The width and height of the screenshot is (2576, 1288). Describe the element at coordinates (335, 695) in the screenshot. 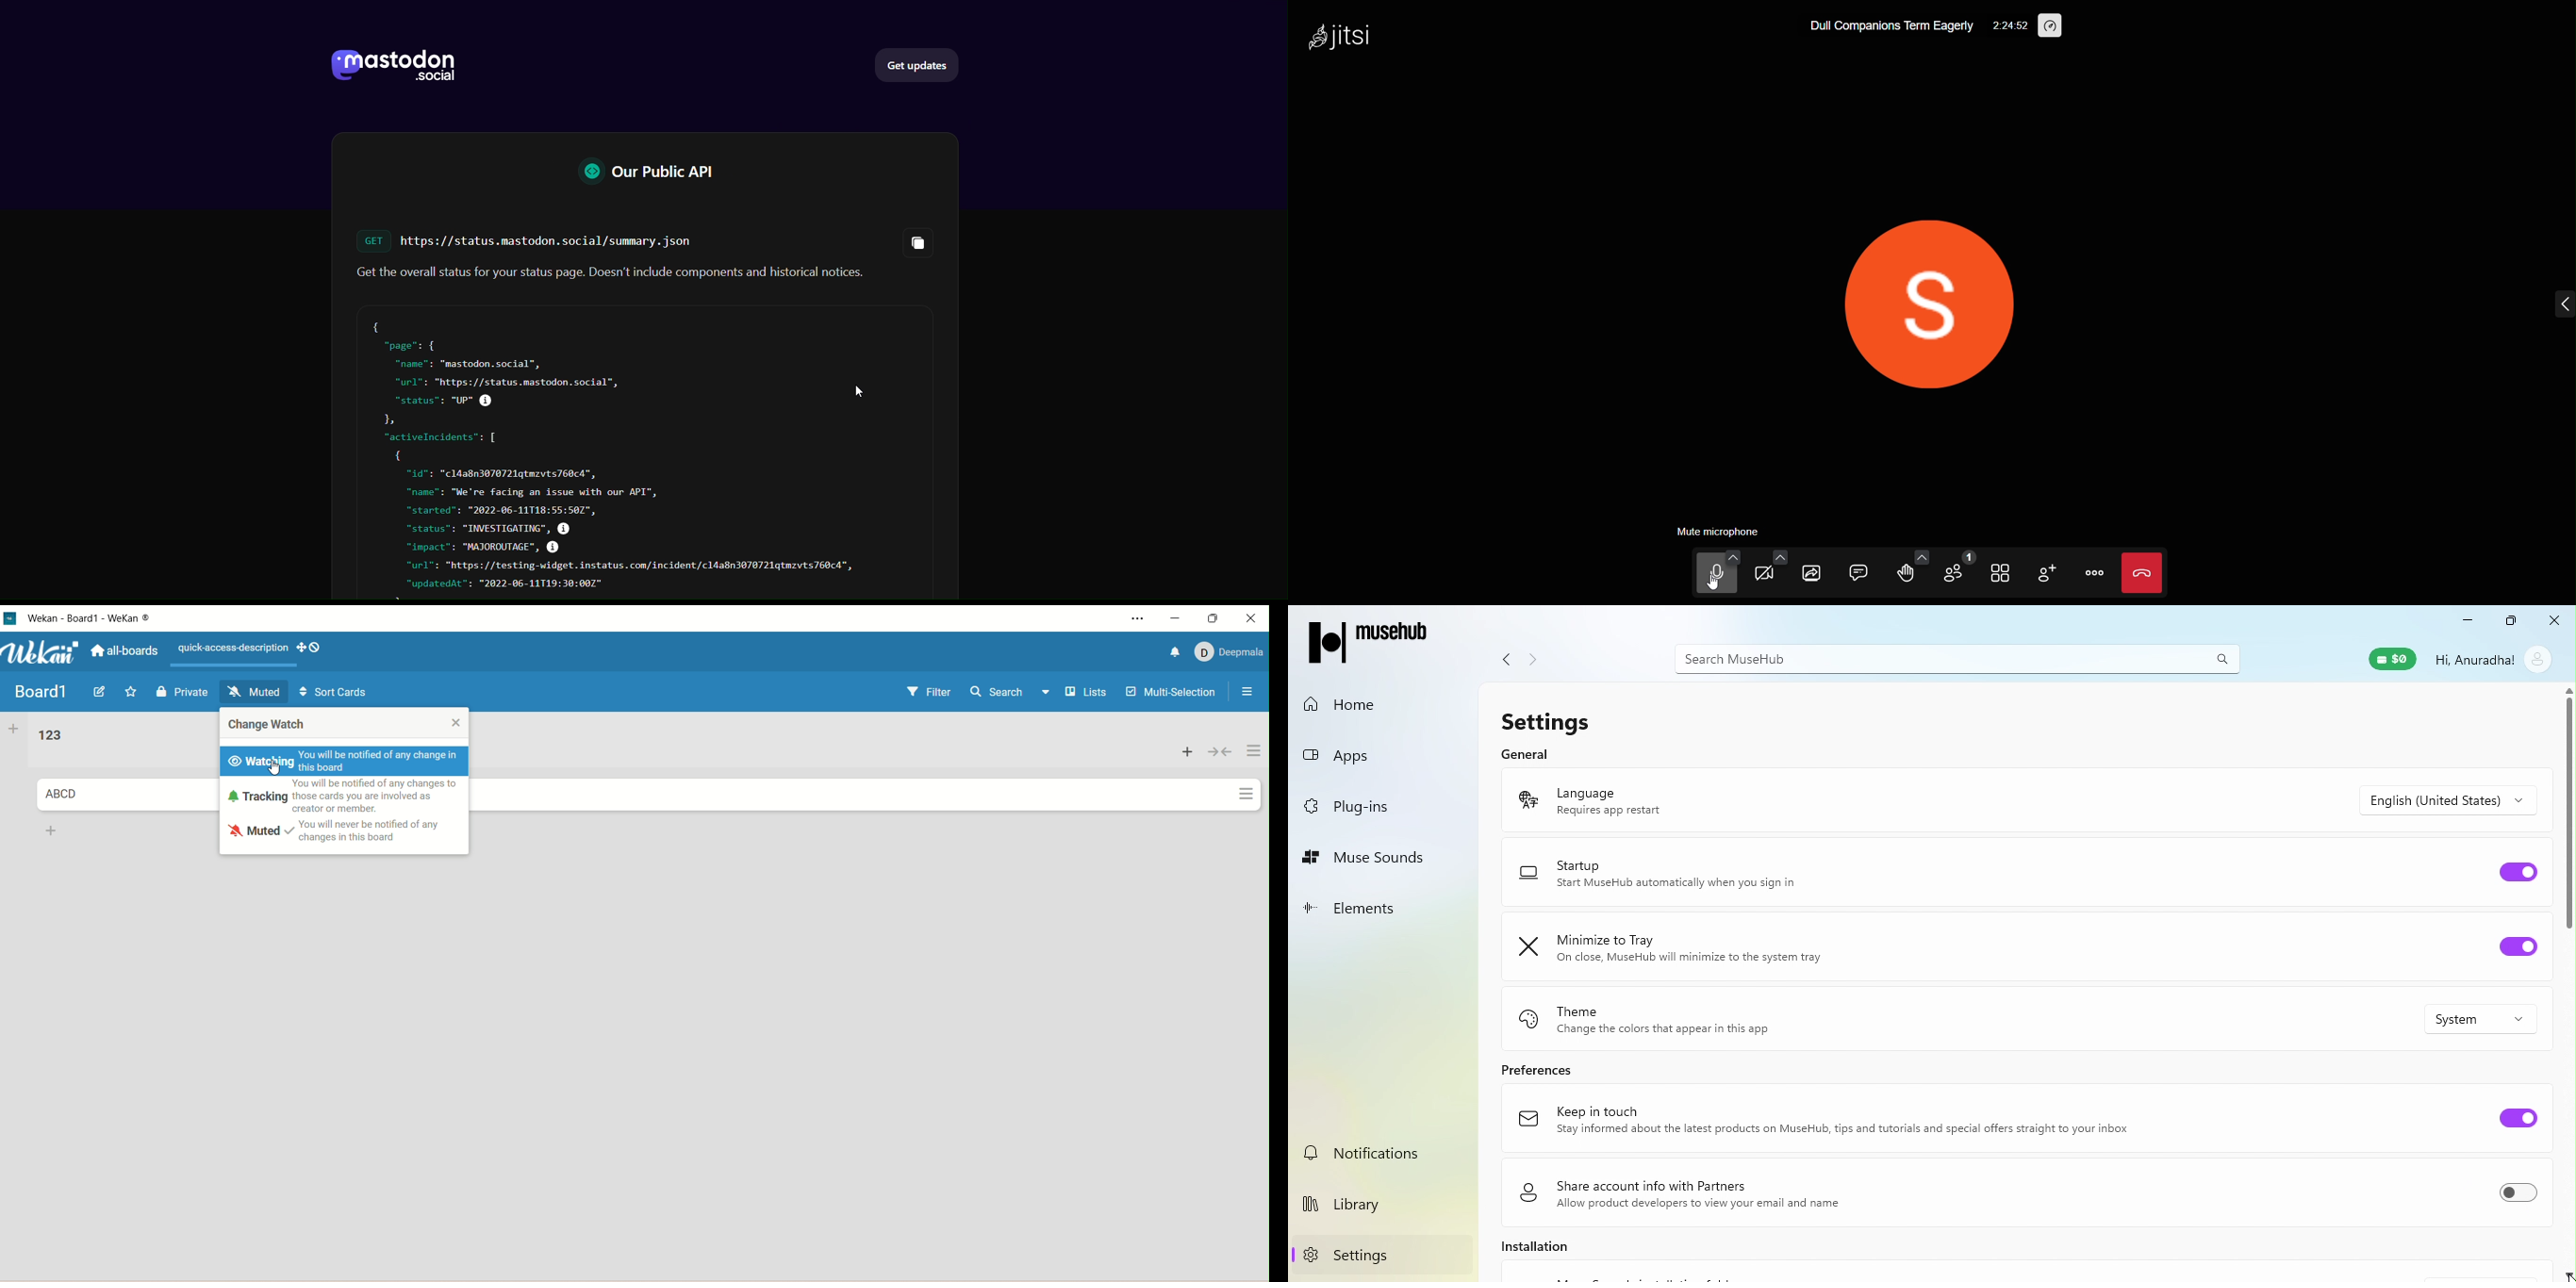

I see `sort cards` at that location.